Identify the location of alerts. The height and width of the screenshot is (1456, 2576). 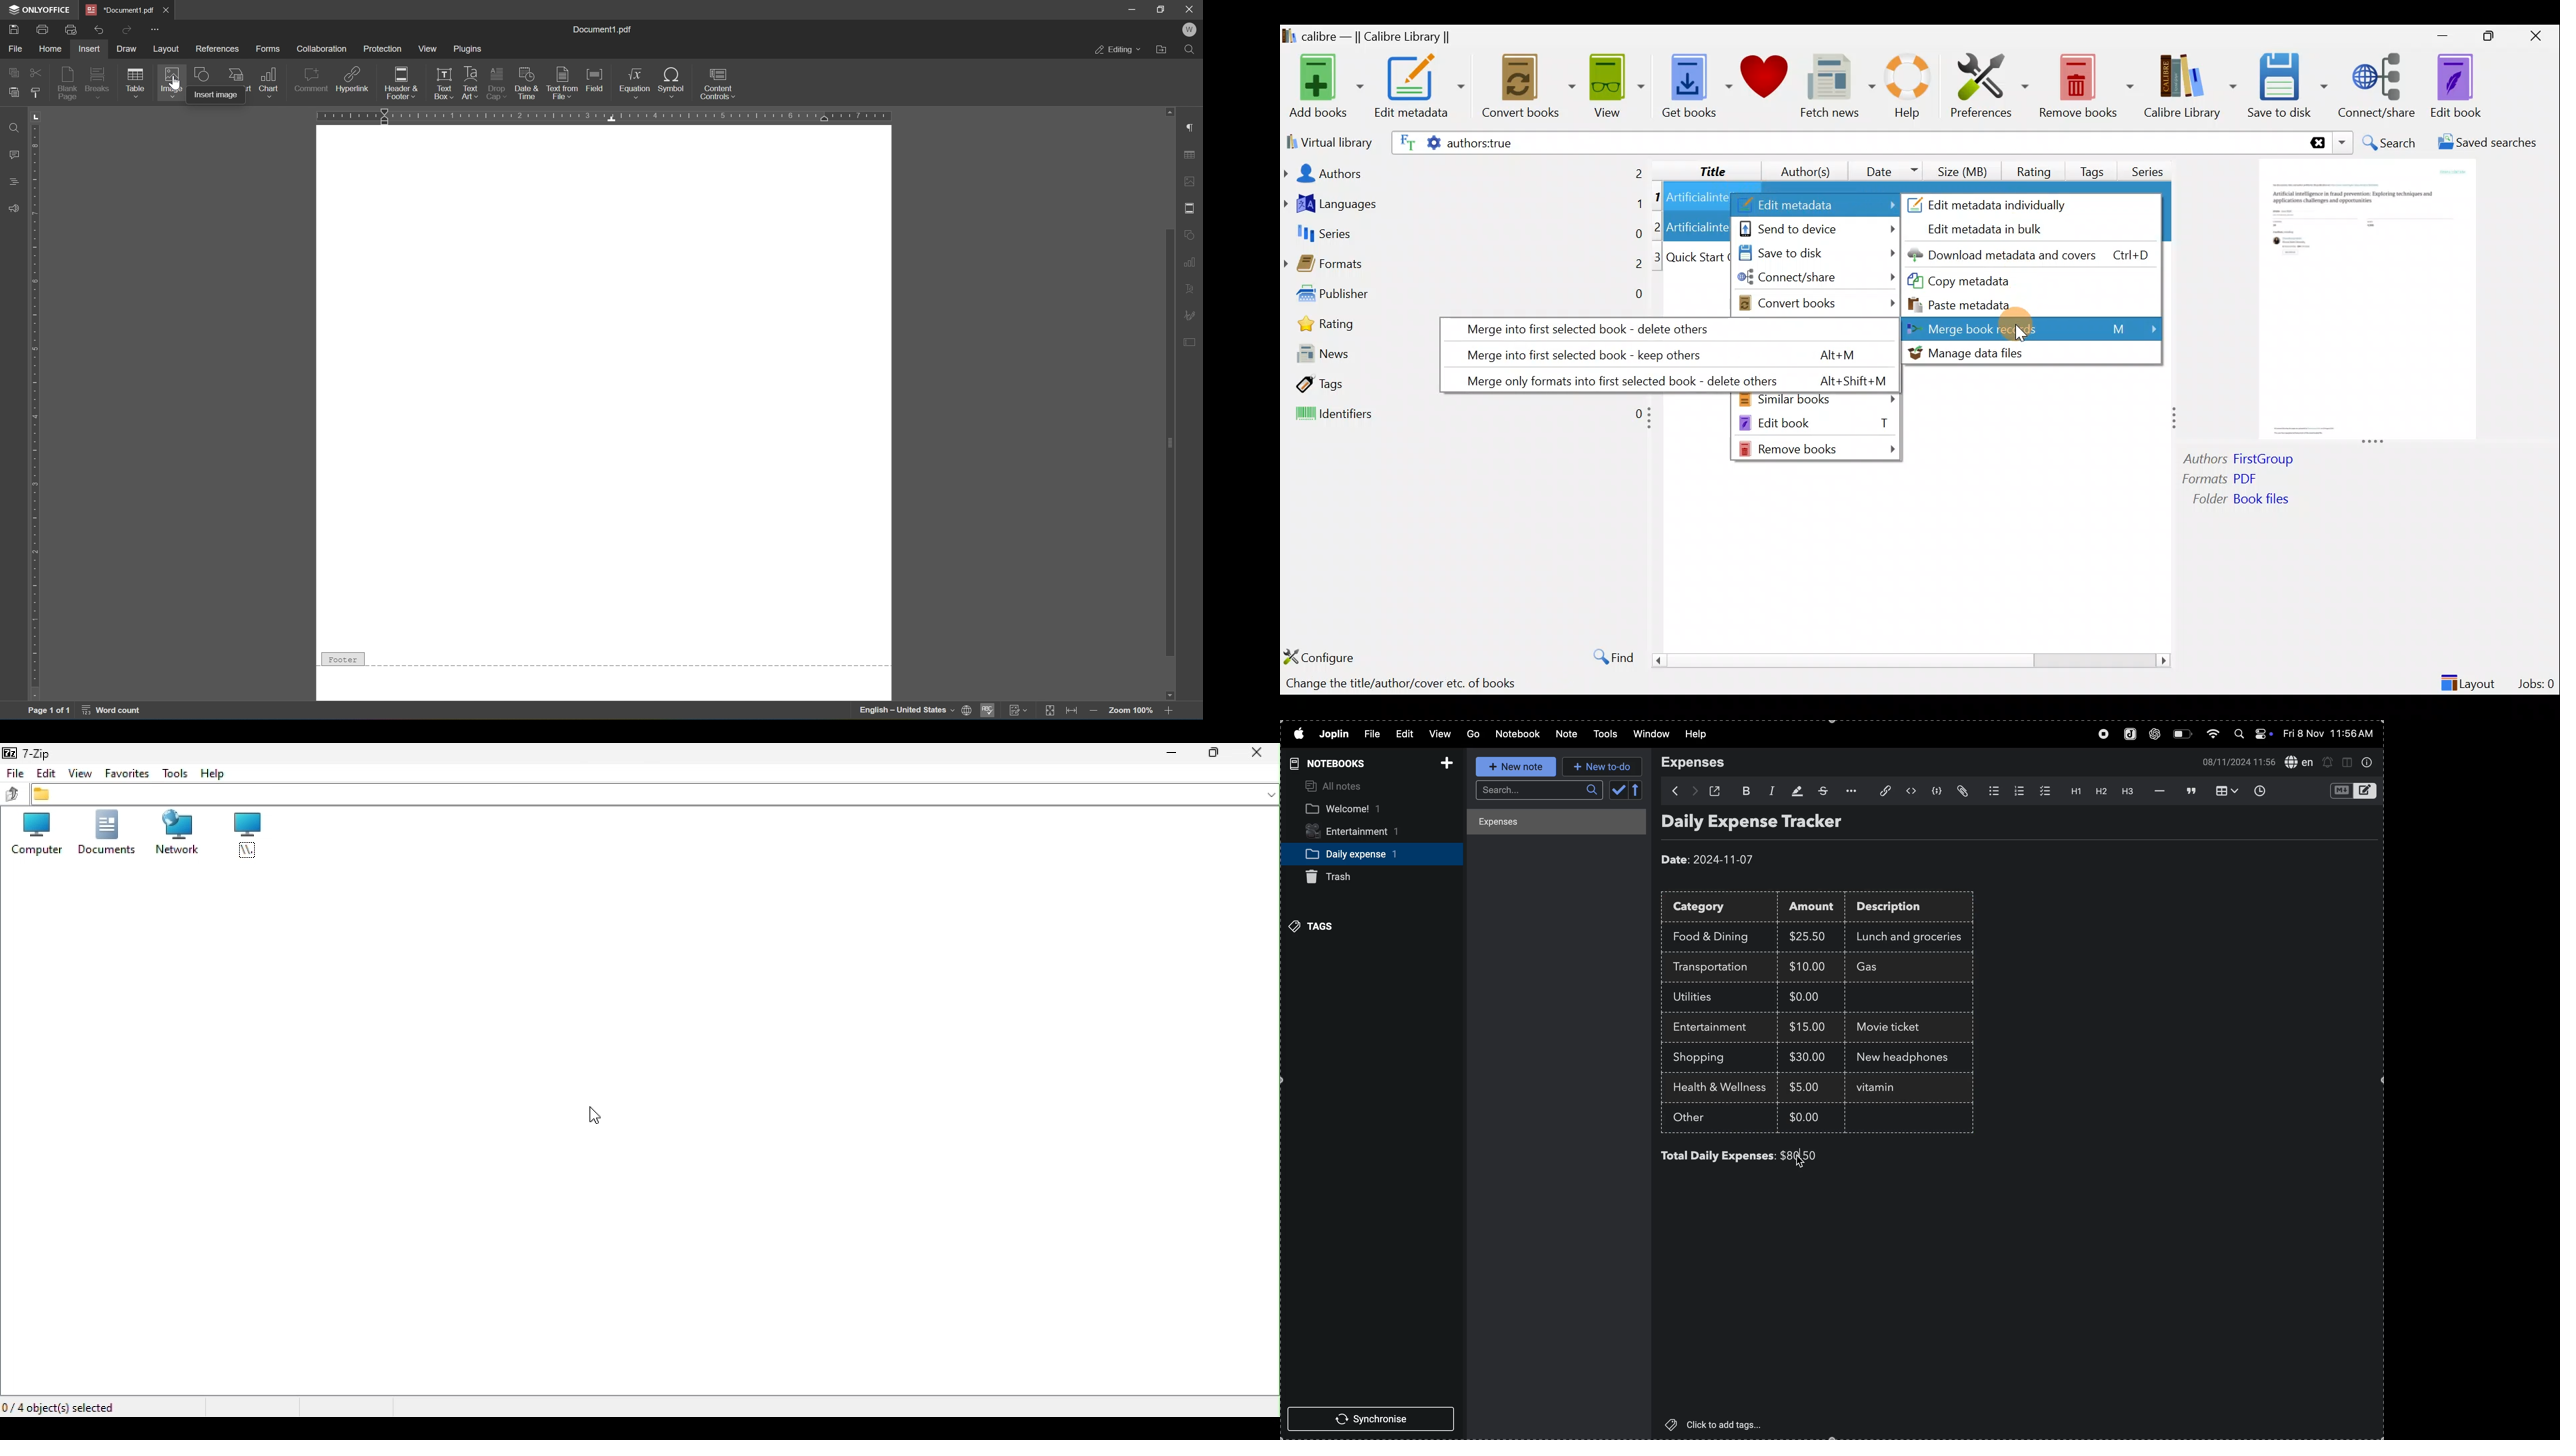
(2328, 762).